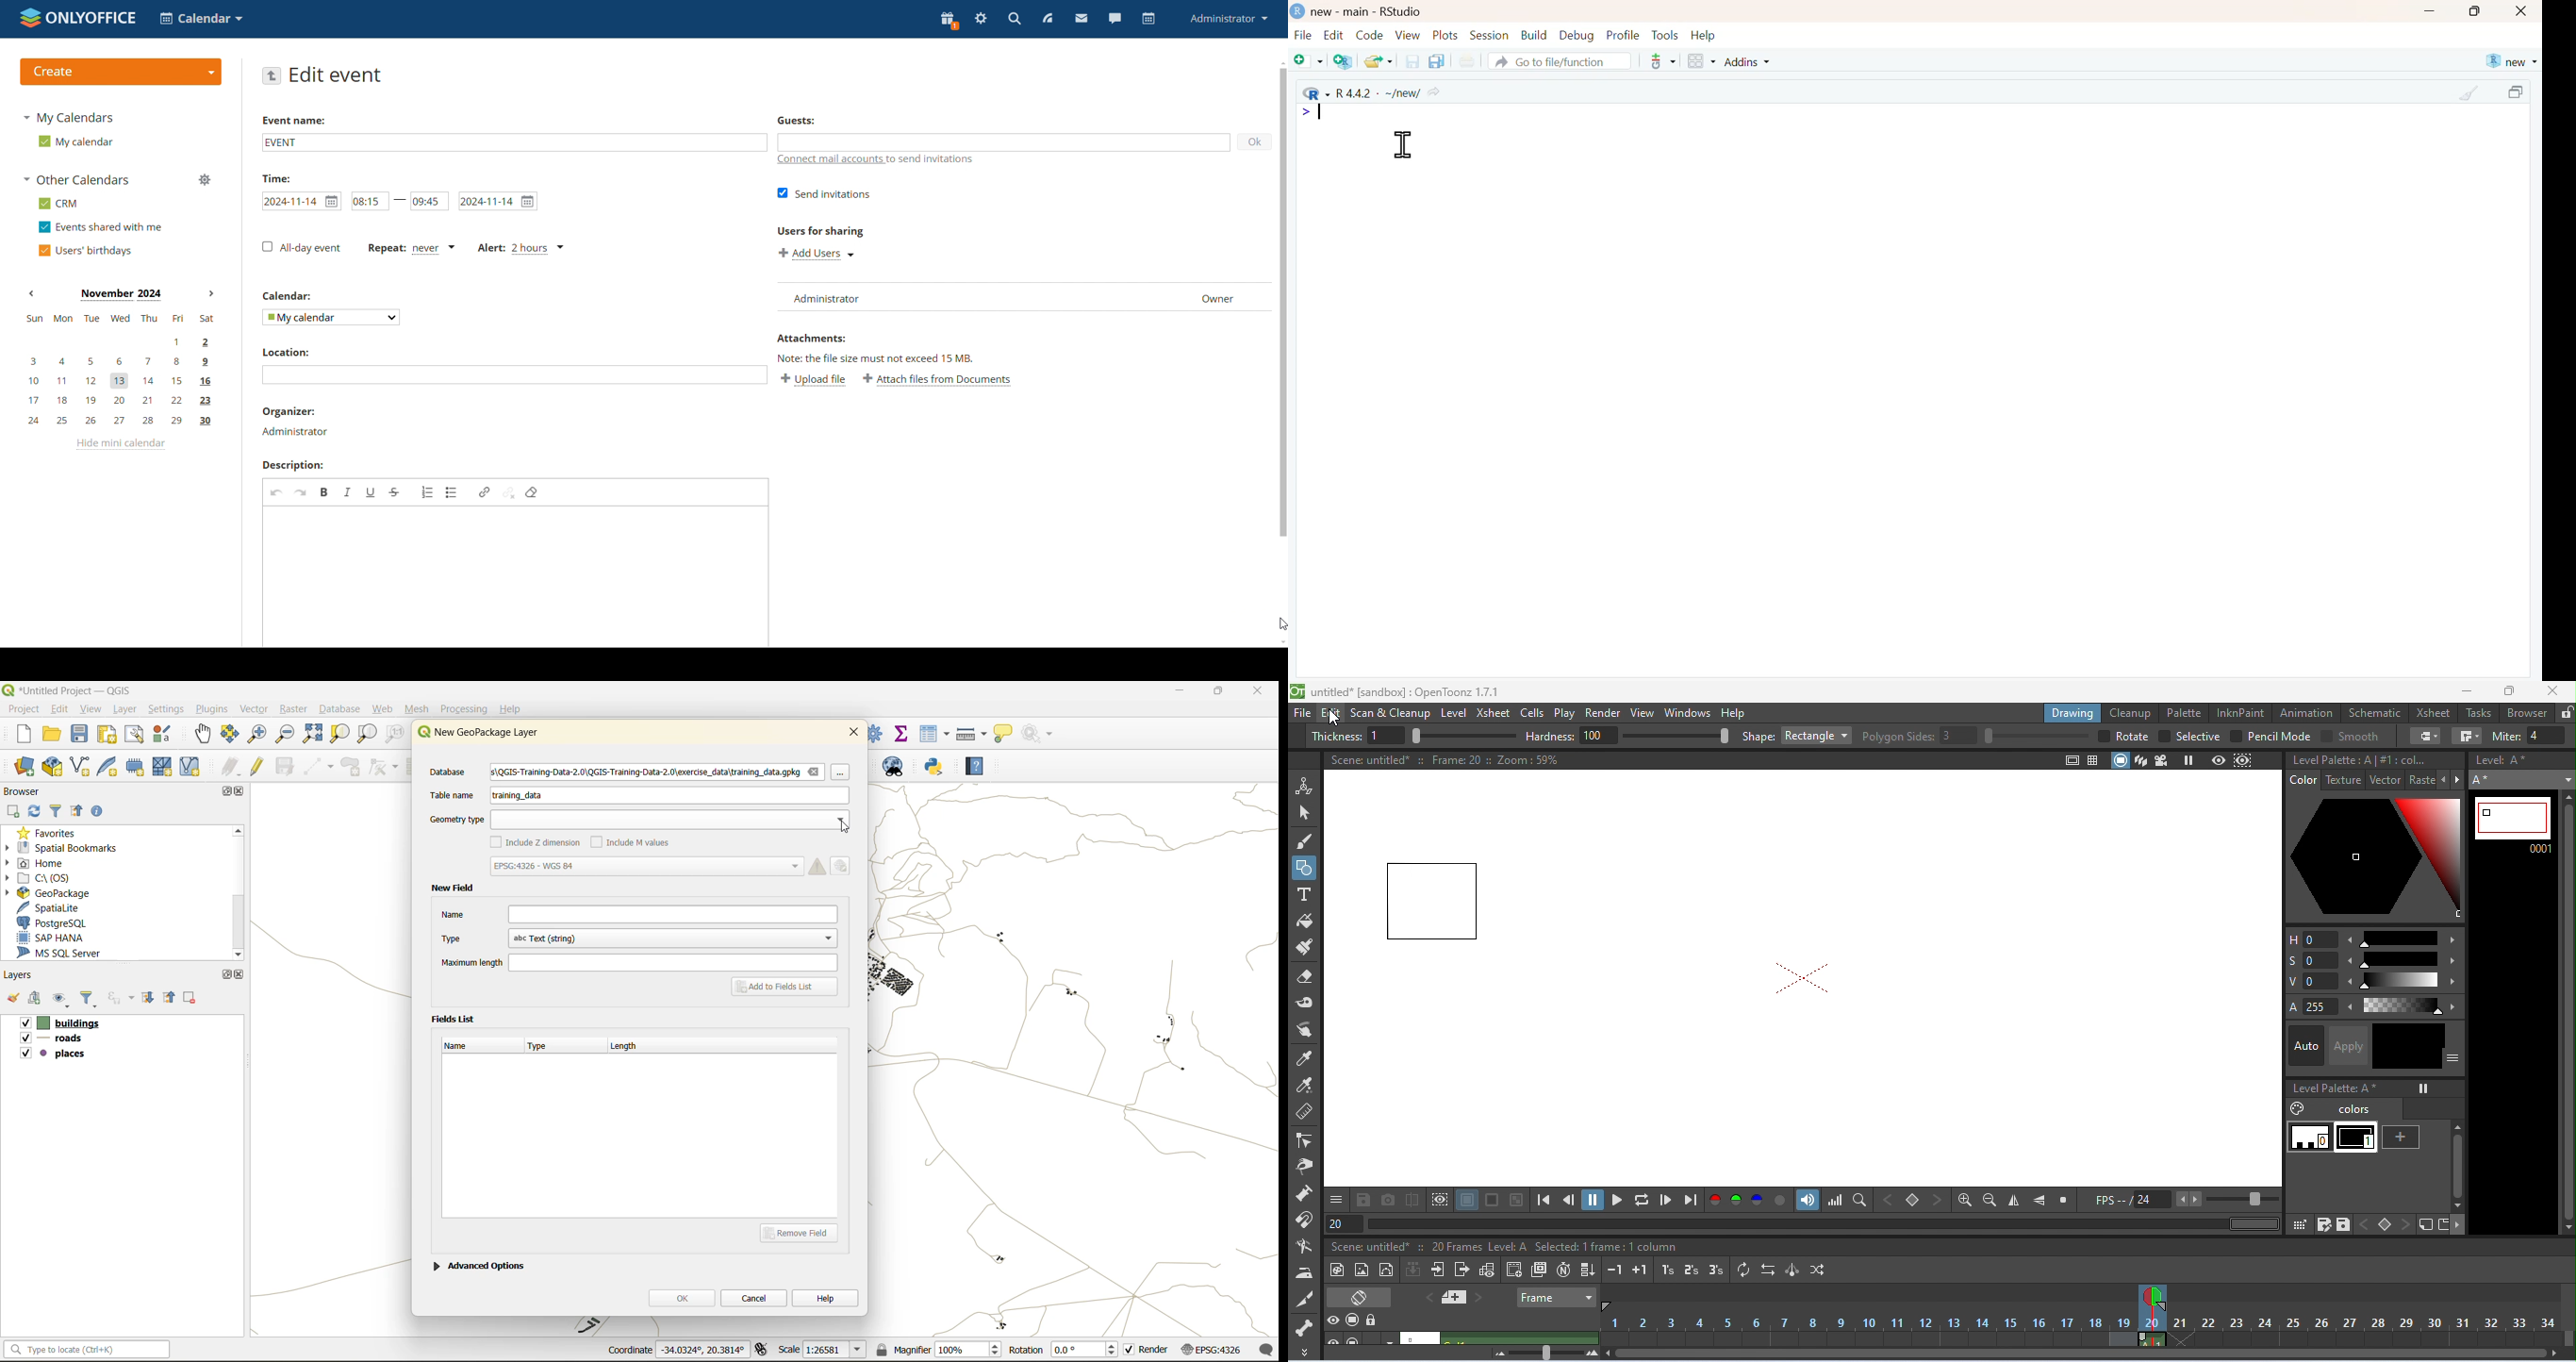  I want to click on name, so click(639, 914).